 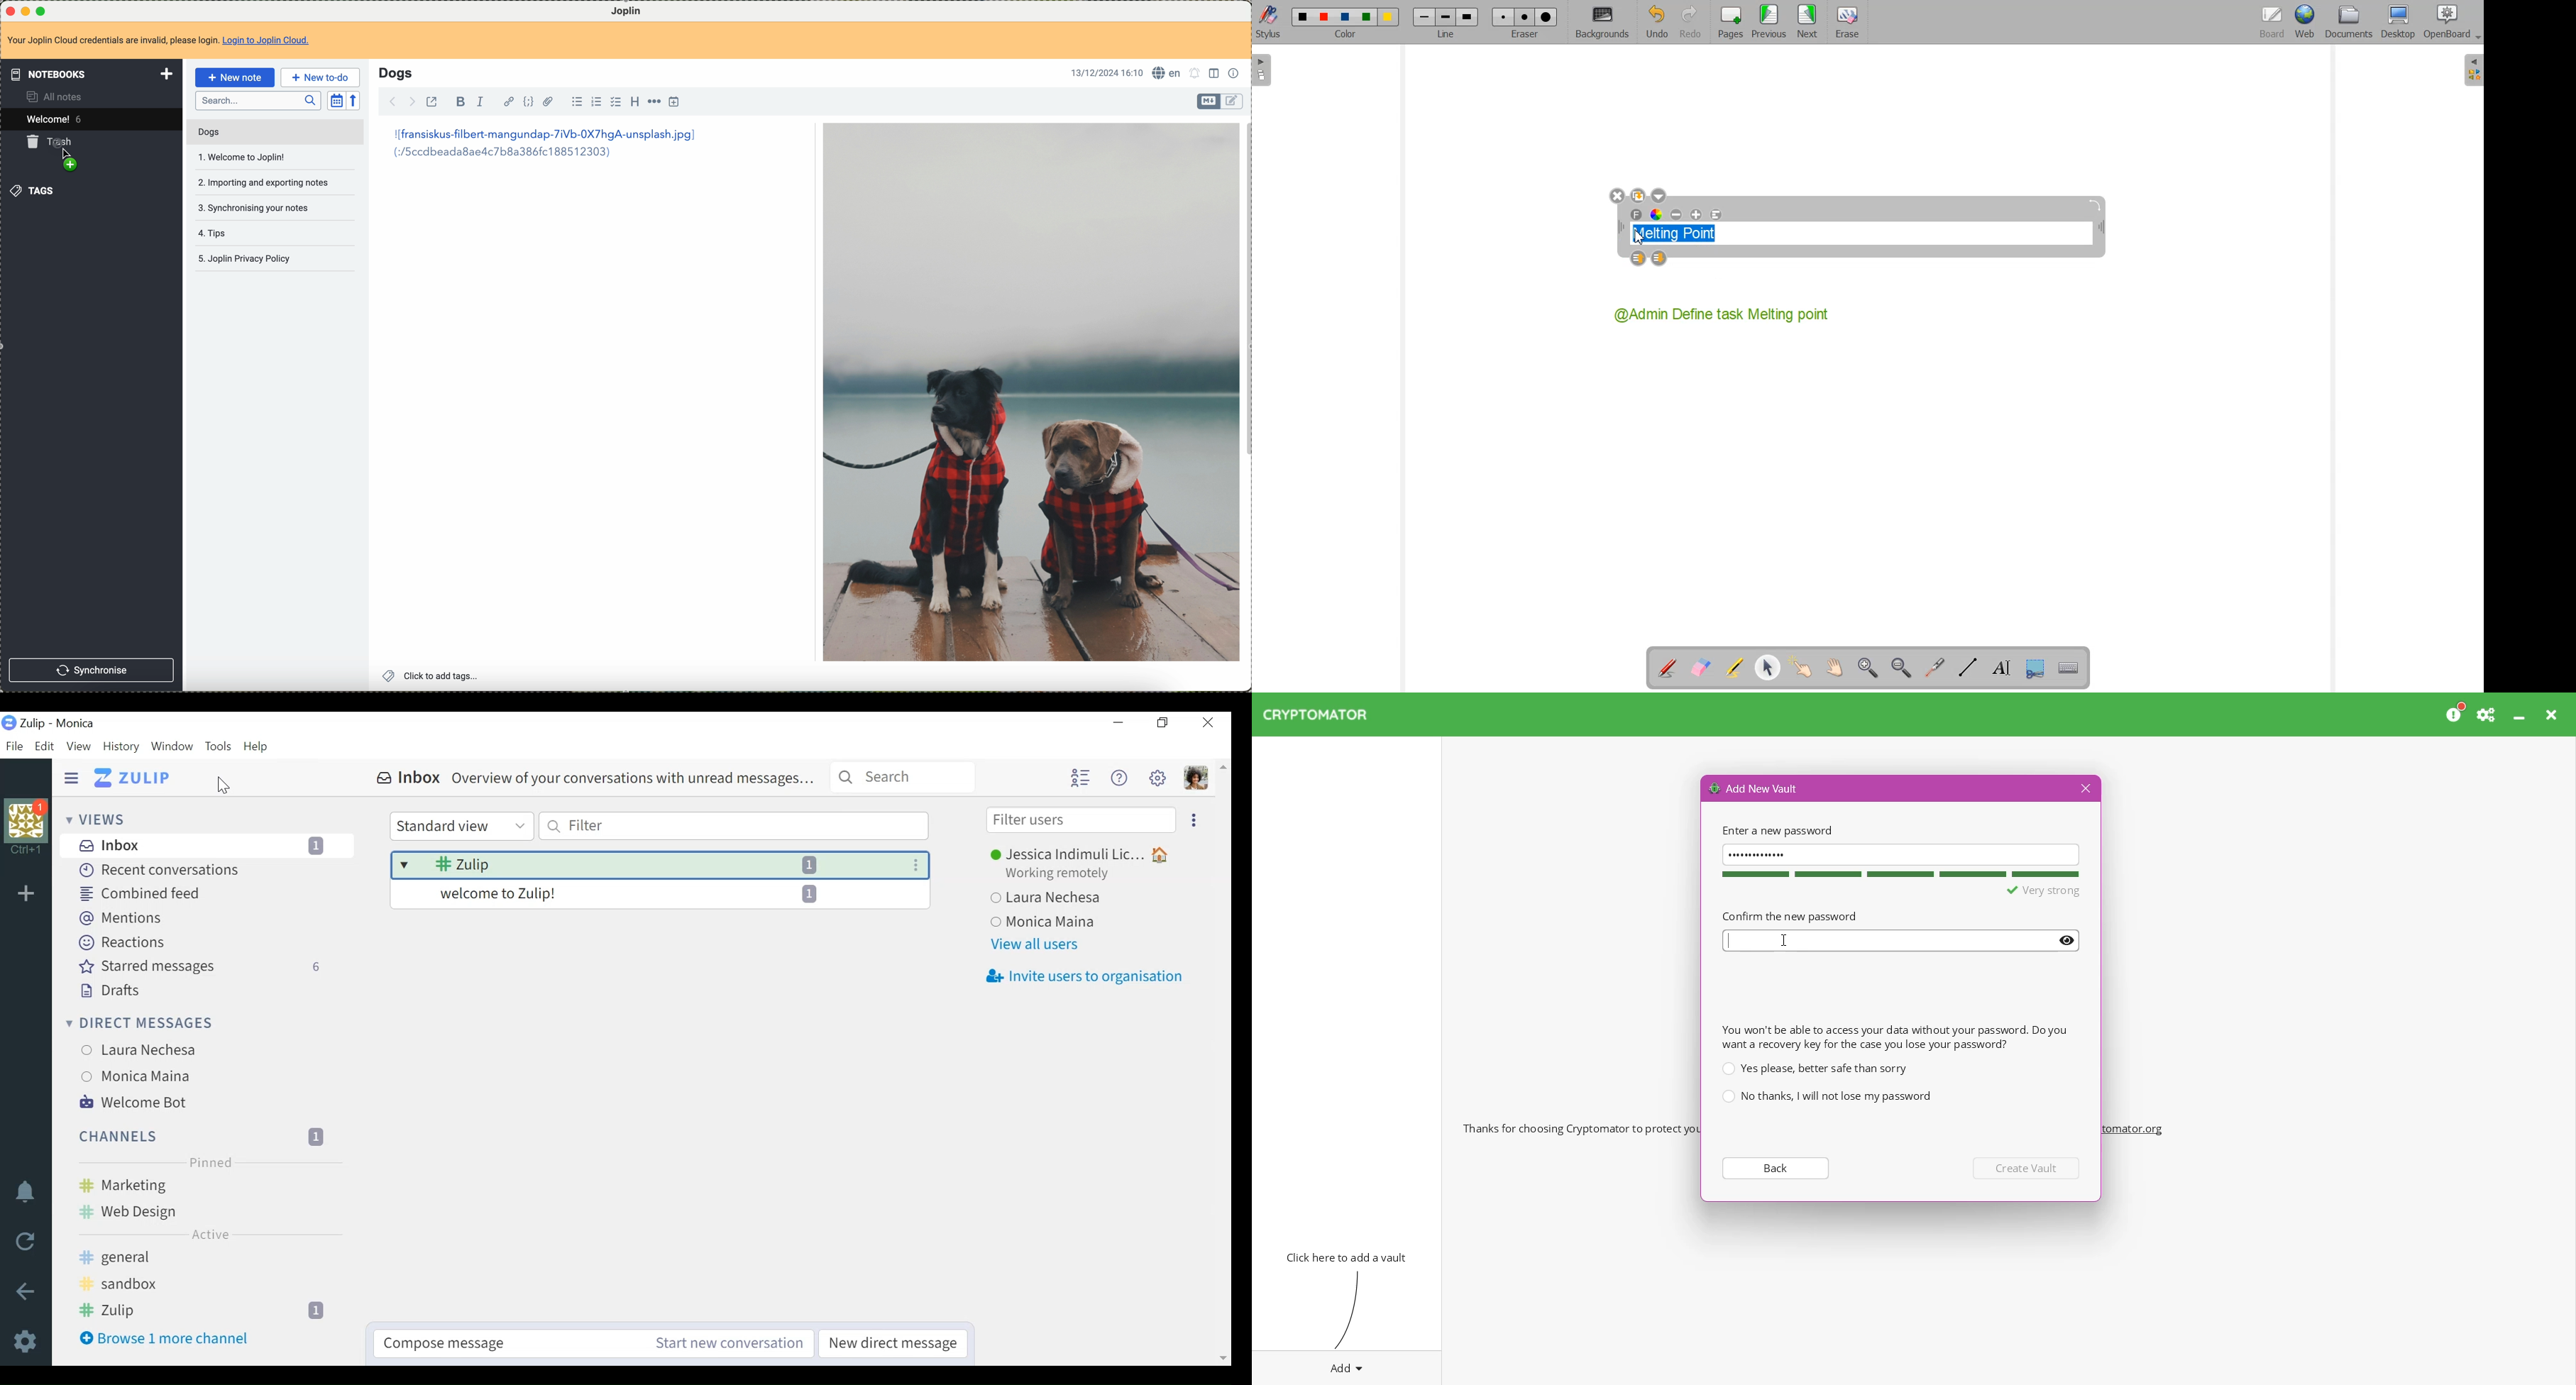 I want to click on Recent conversations, so click(x=157, y=871).